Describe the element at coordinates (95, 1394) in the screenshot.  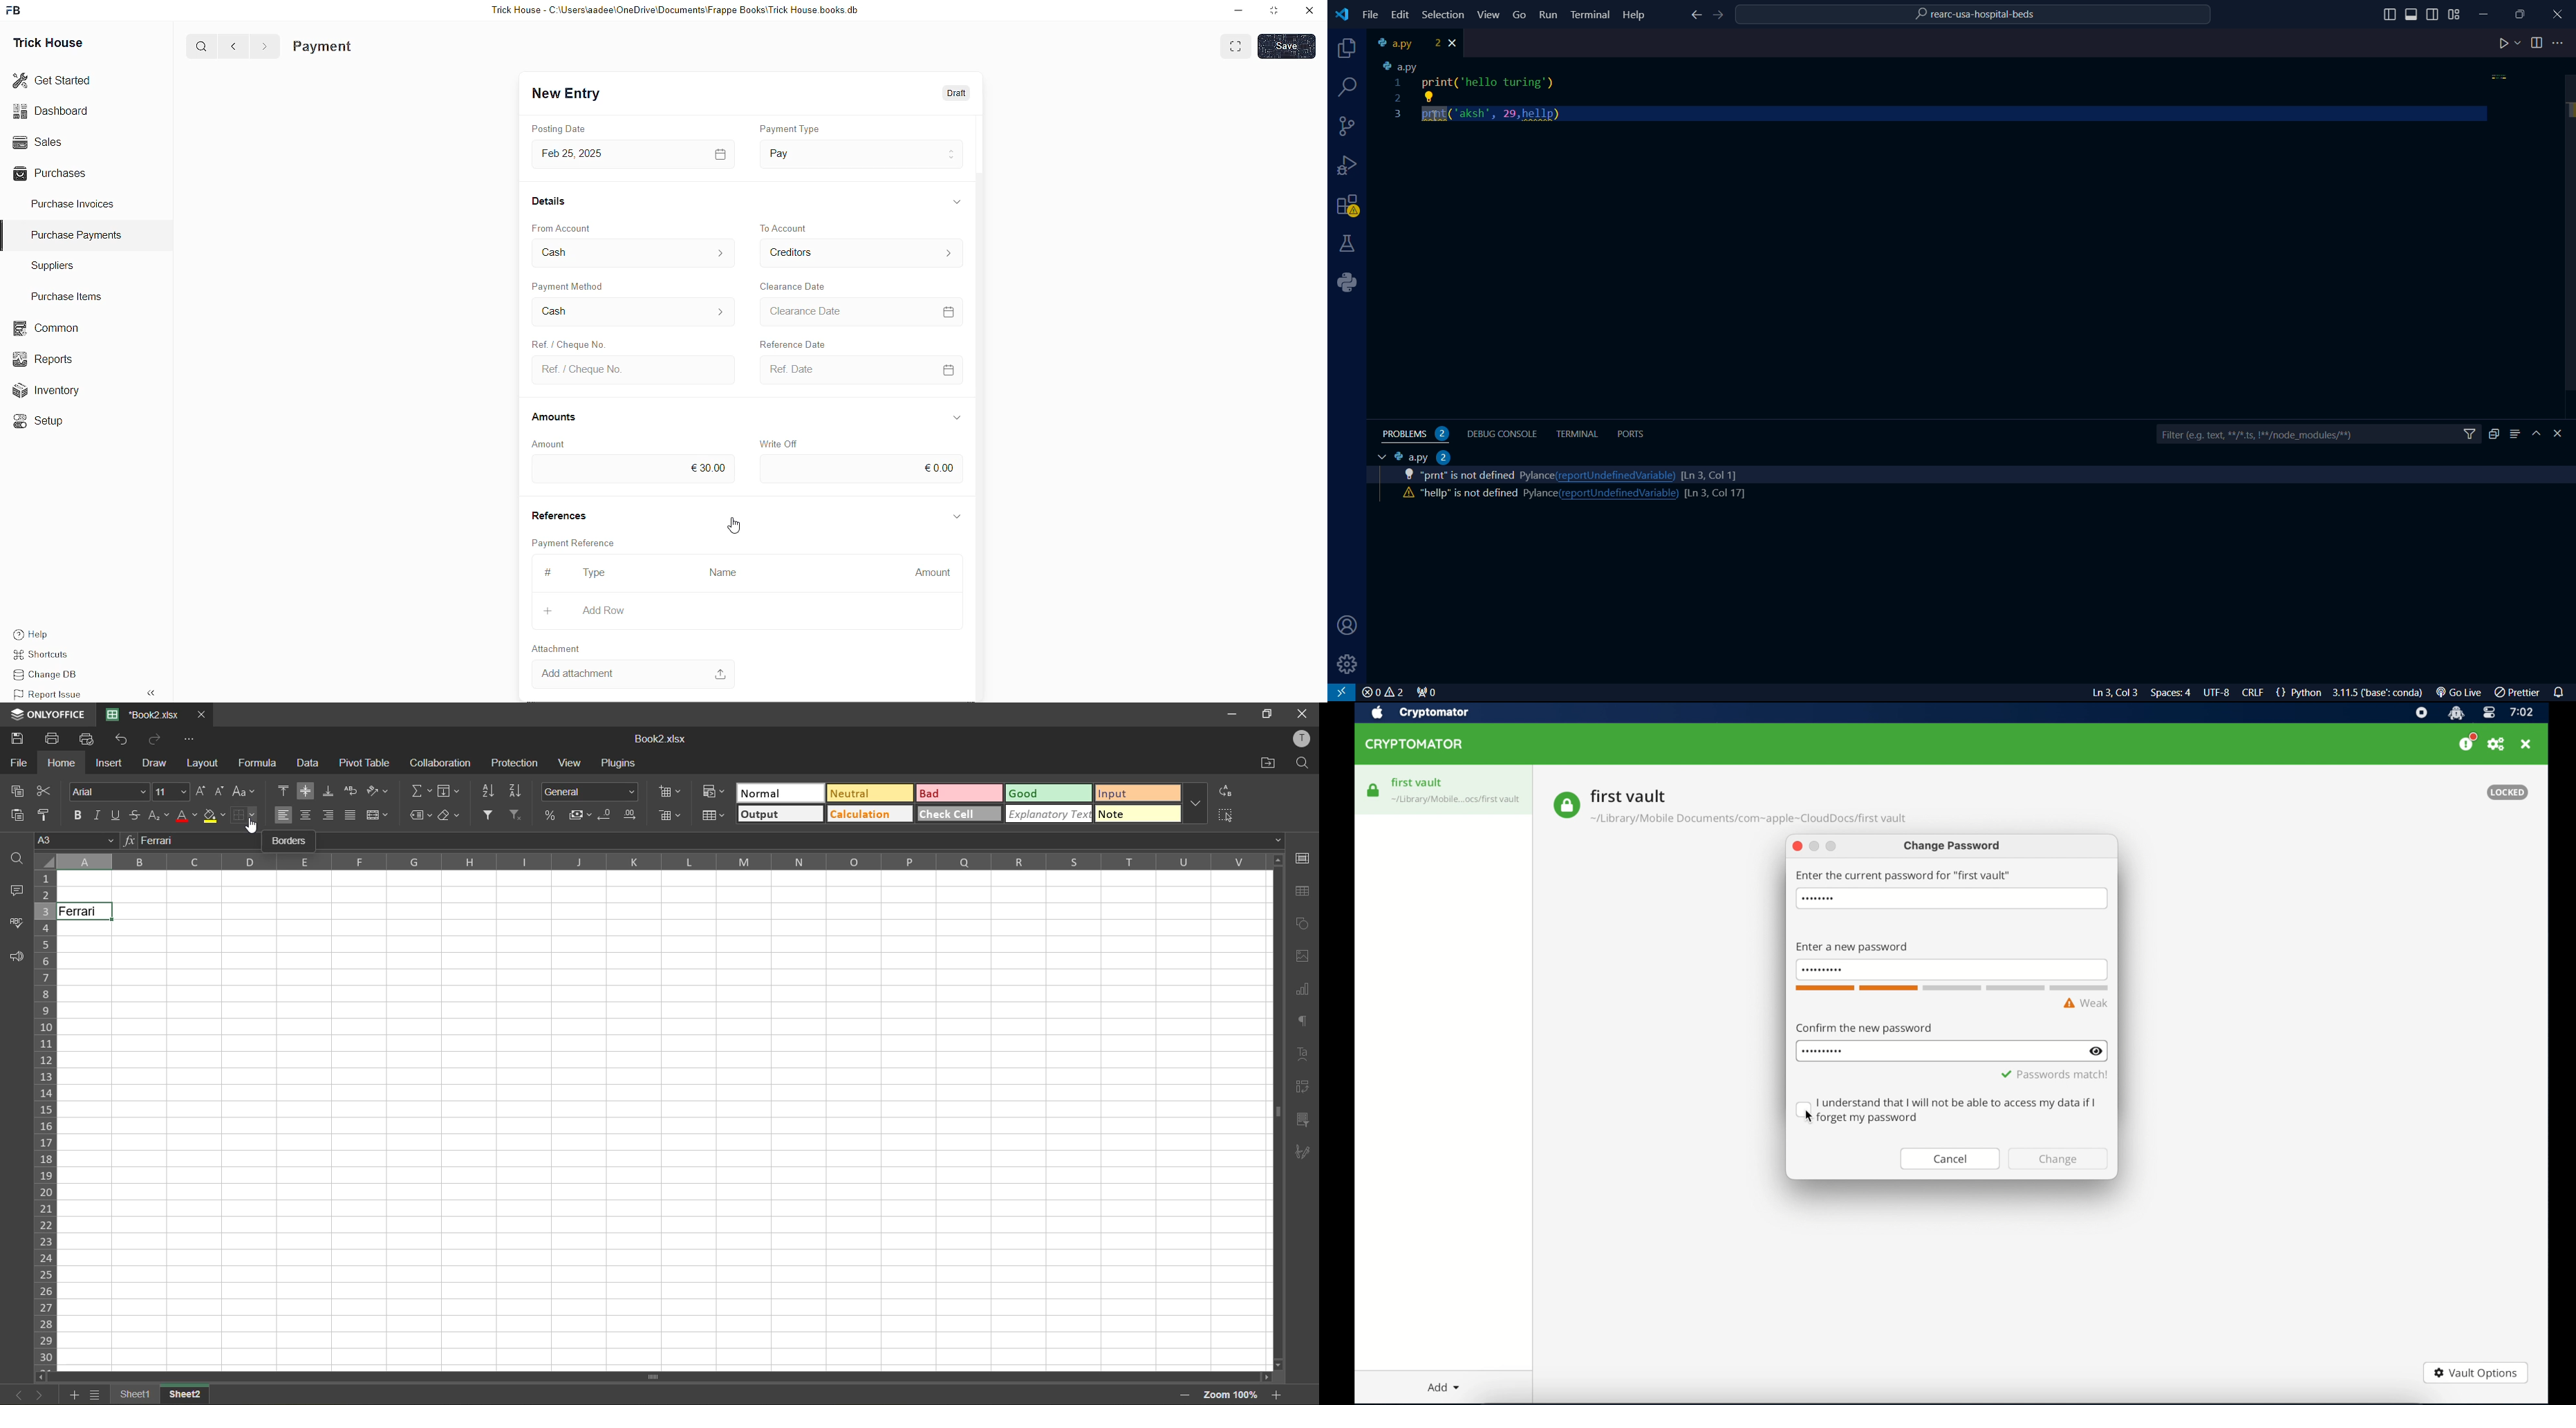
I see `sheet list` at that location.